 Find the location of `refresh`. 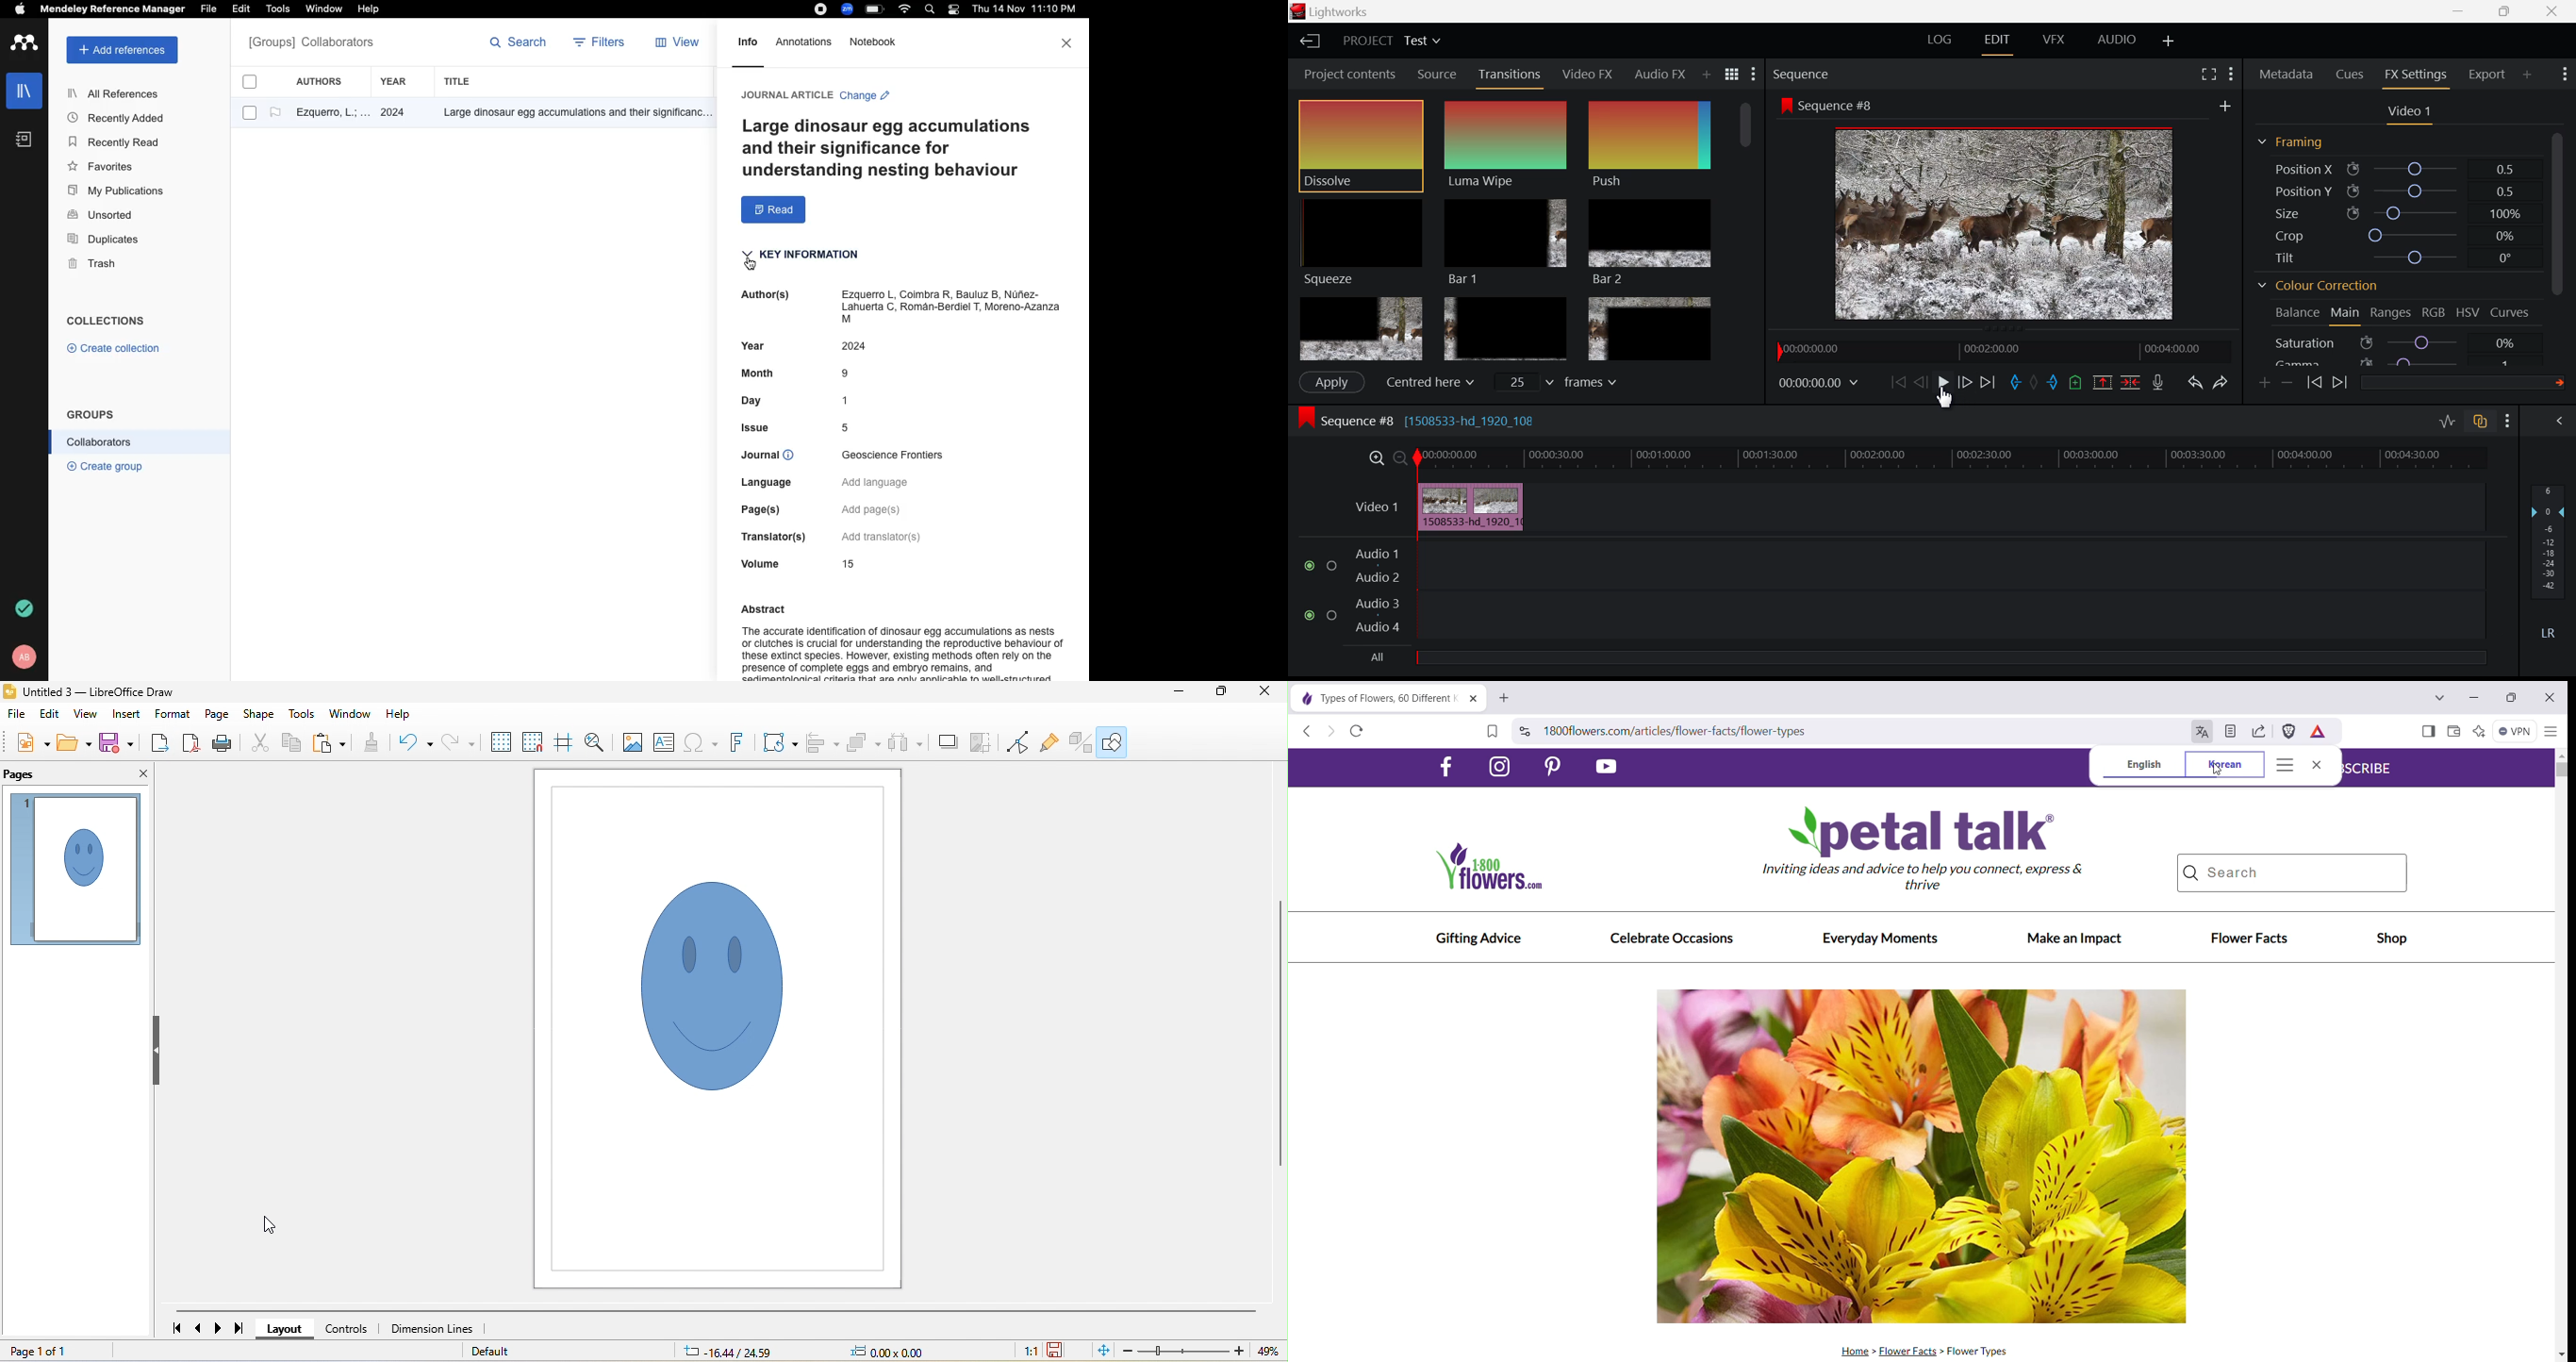

refresh is located at coordinates (26, 608).